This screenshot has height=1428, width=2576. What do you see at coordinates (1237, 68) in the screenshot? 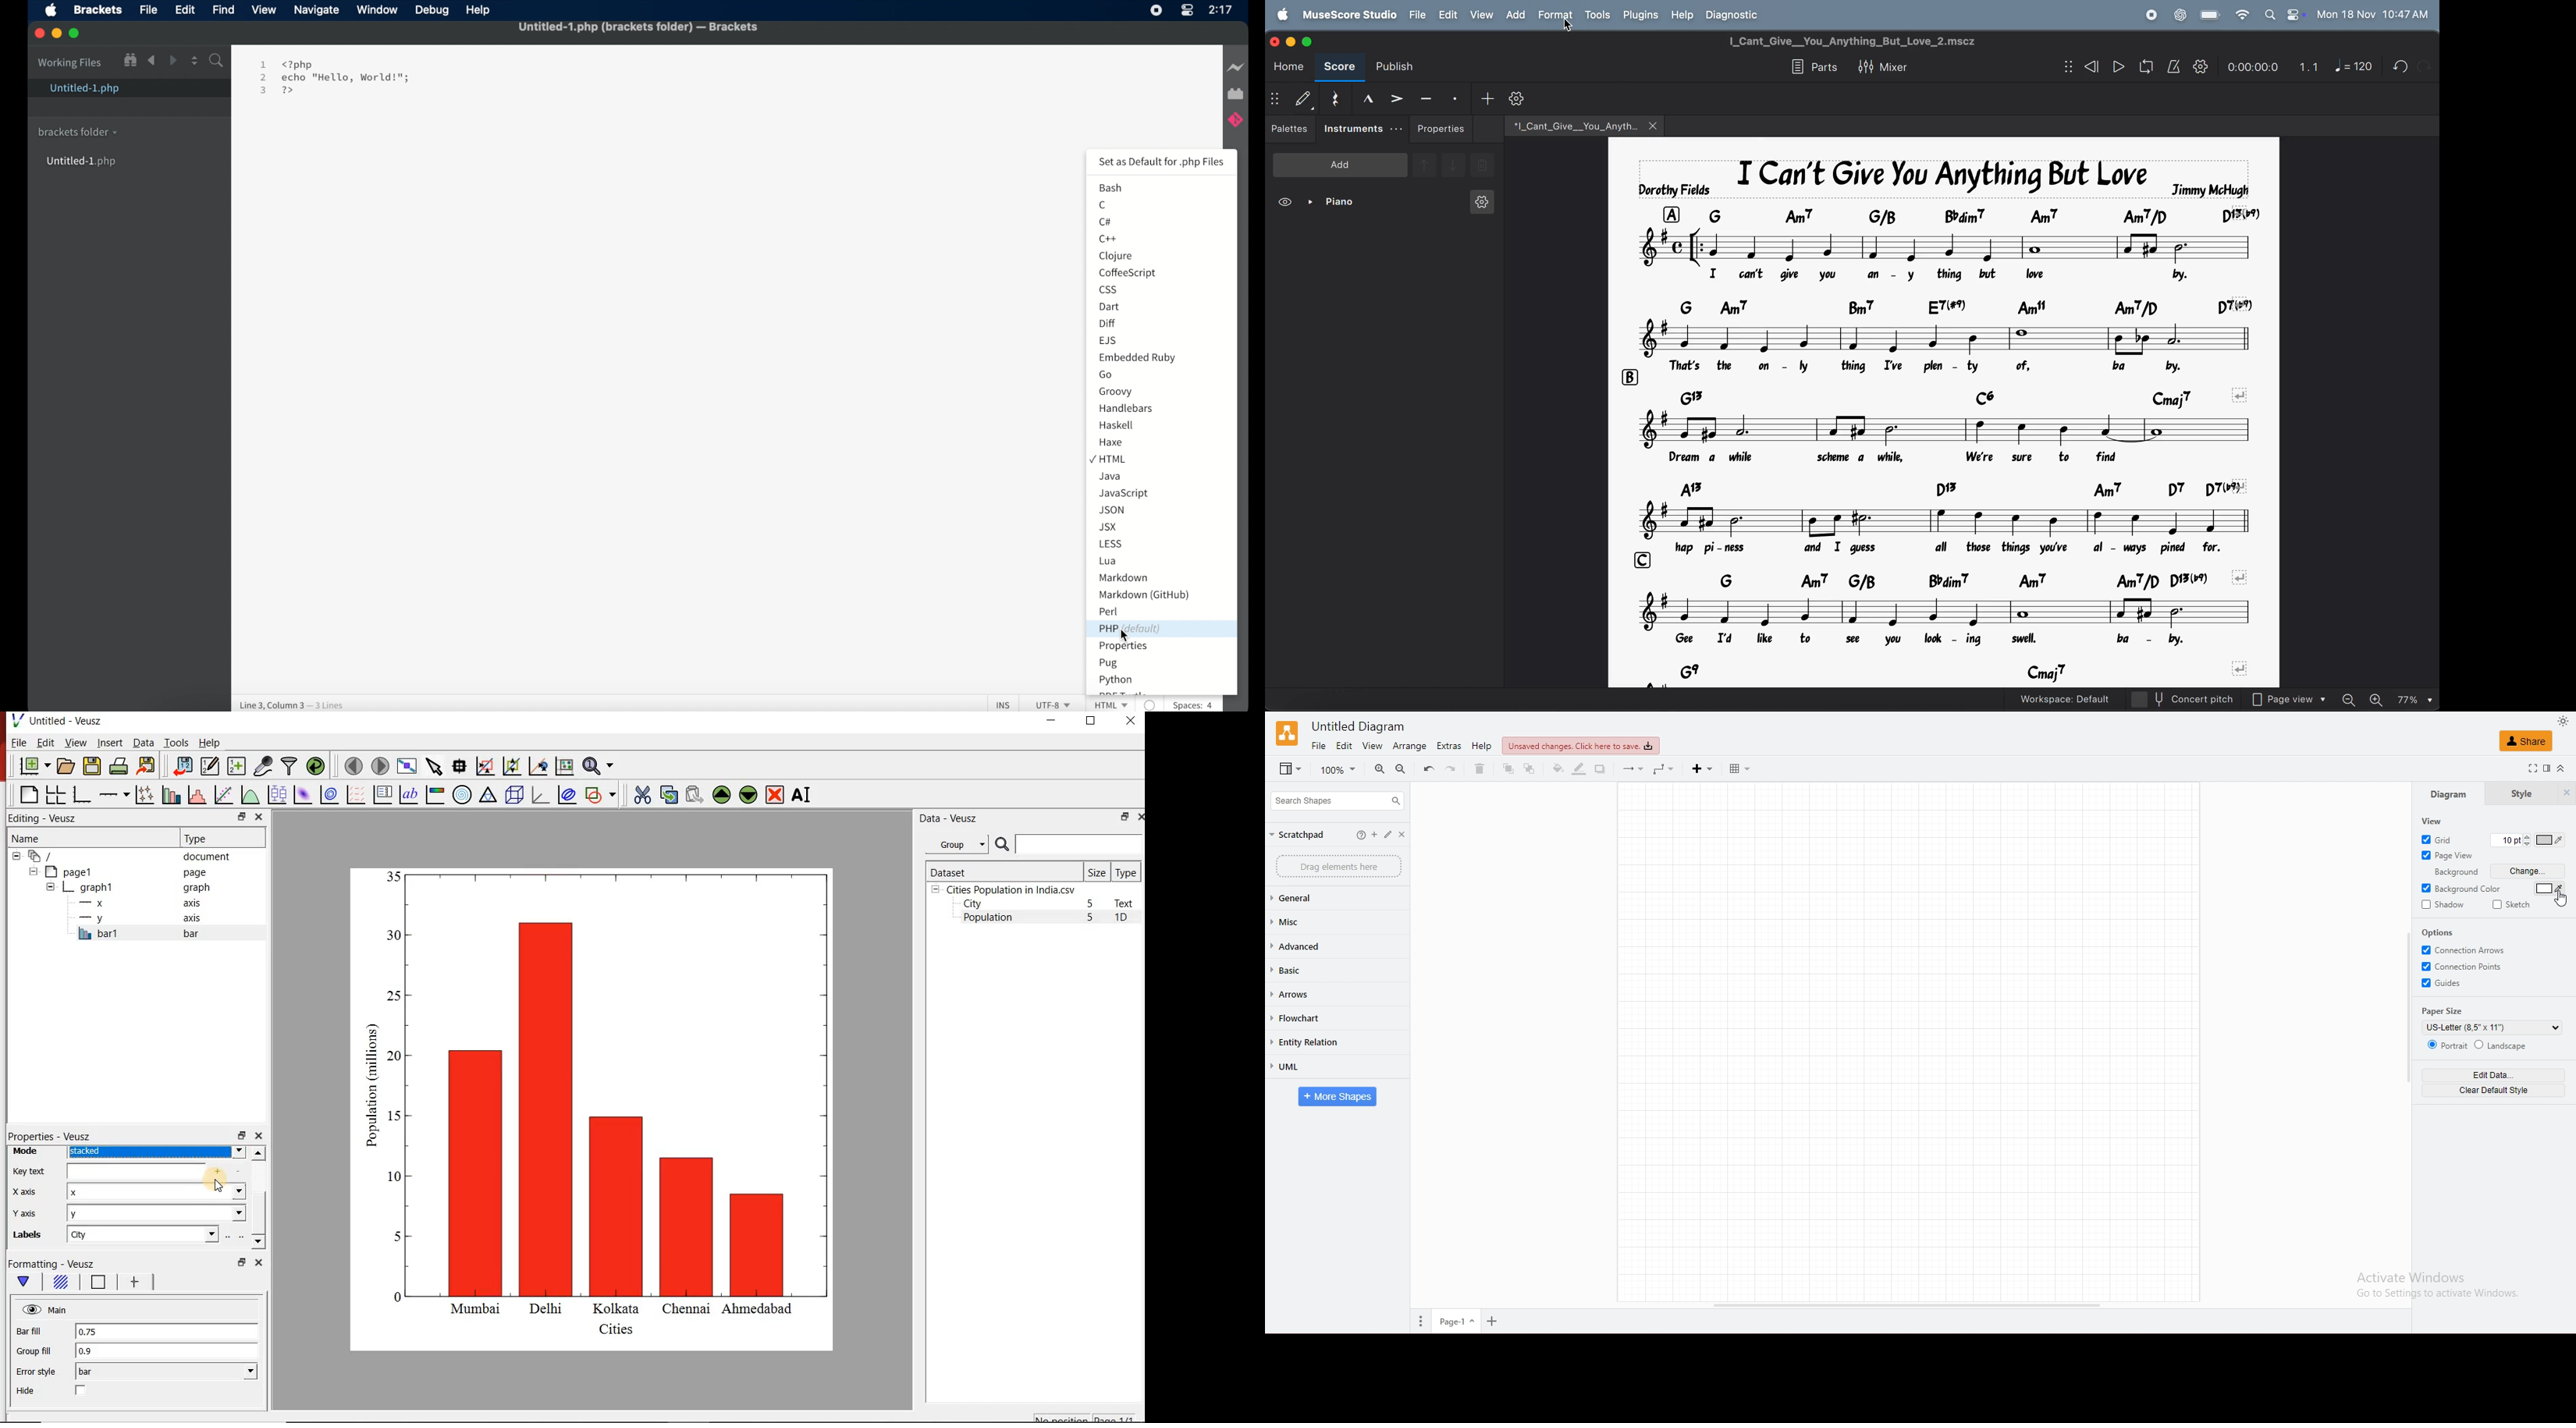
I see `live preview` at bounding box center [1237, 68].